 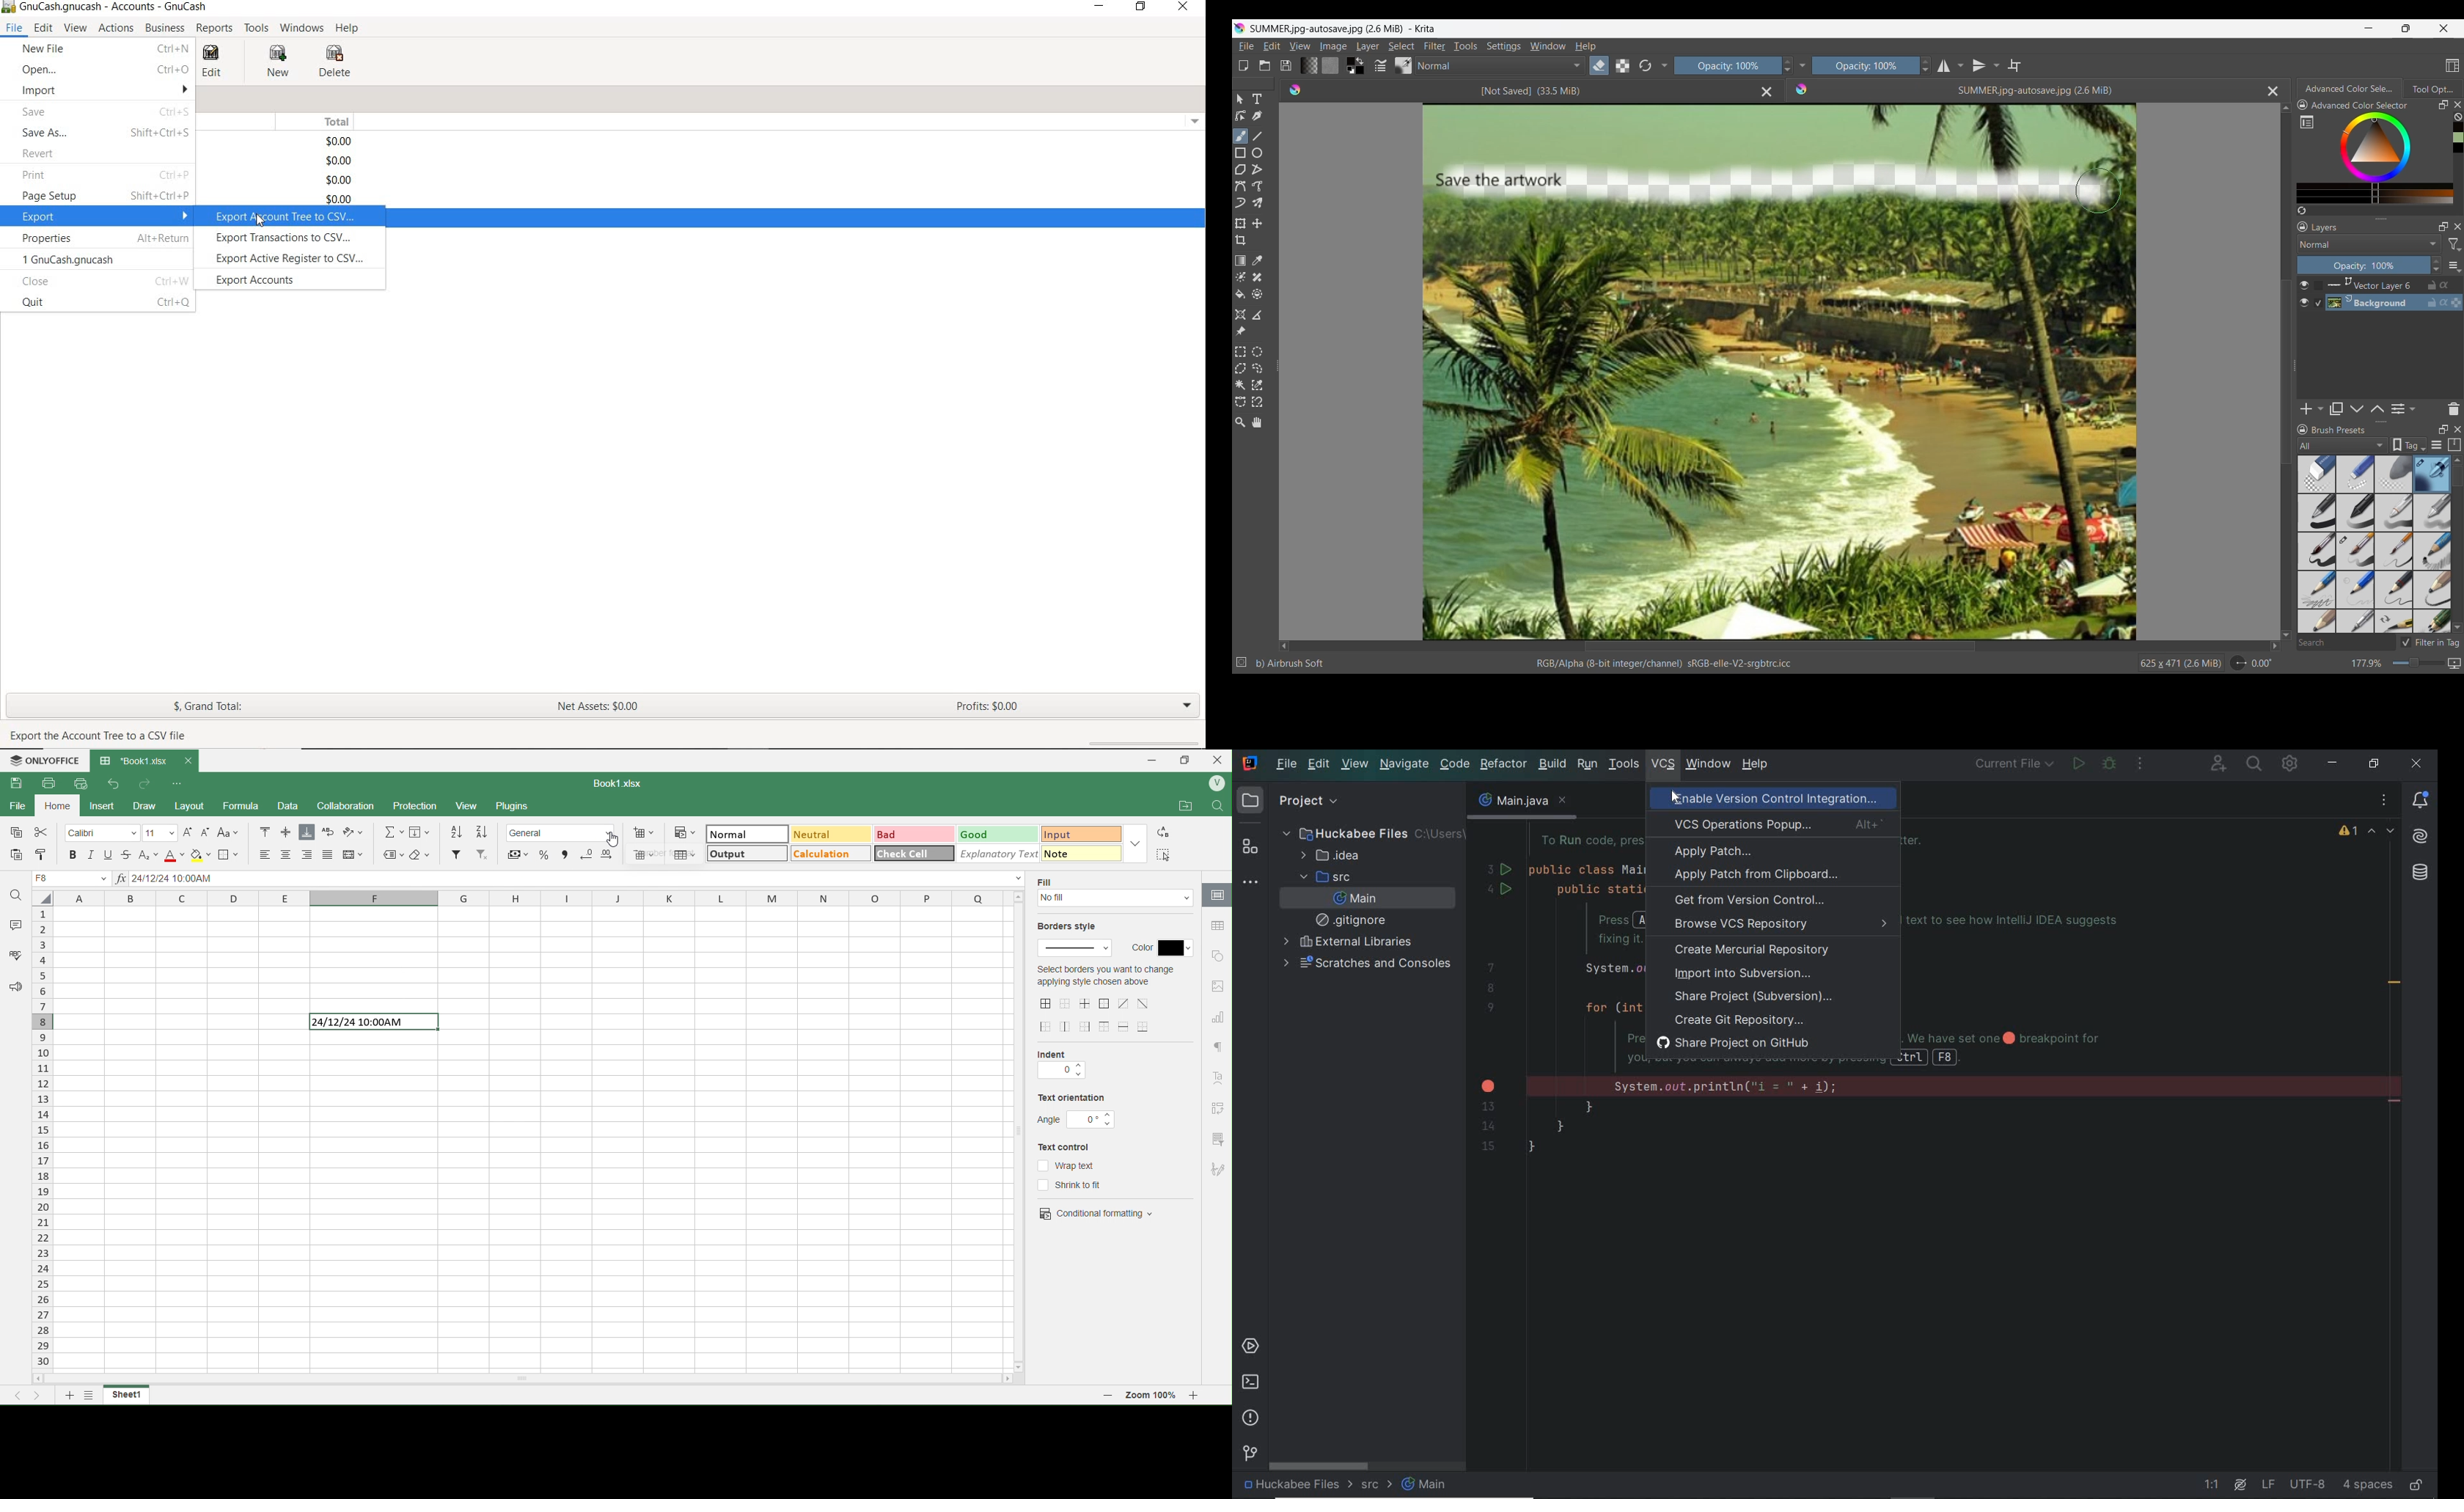 I want to click on Edit, so click(x=1272, y=46).